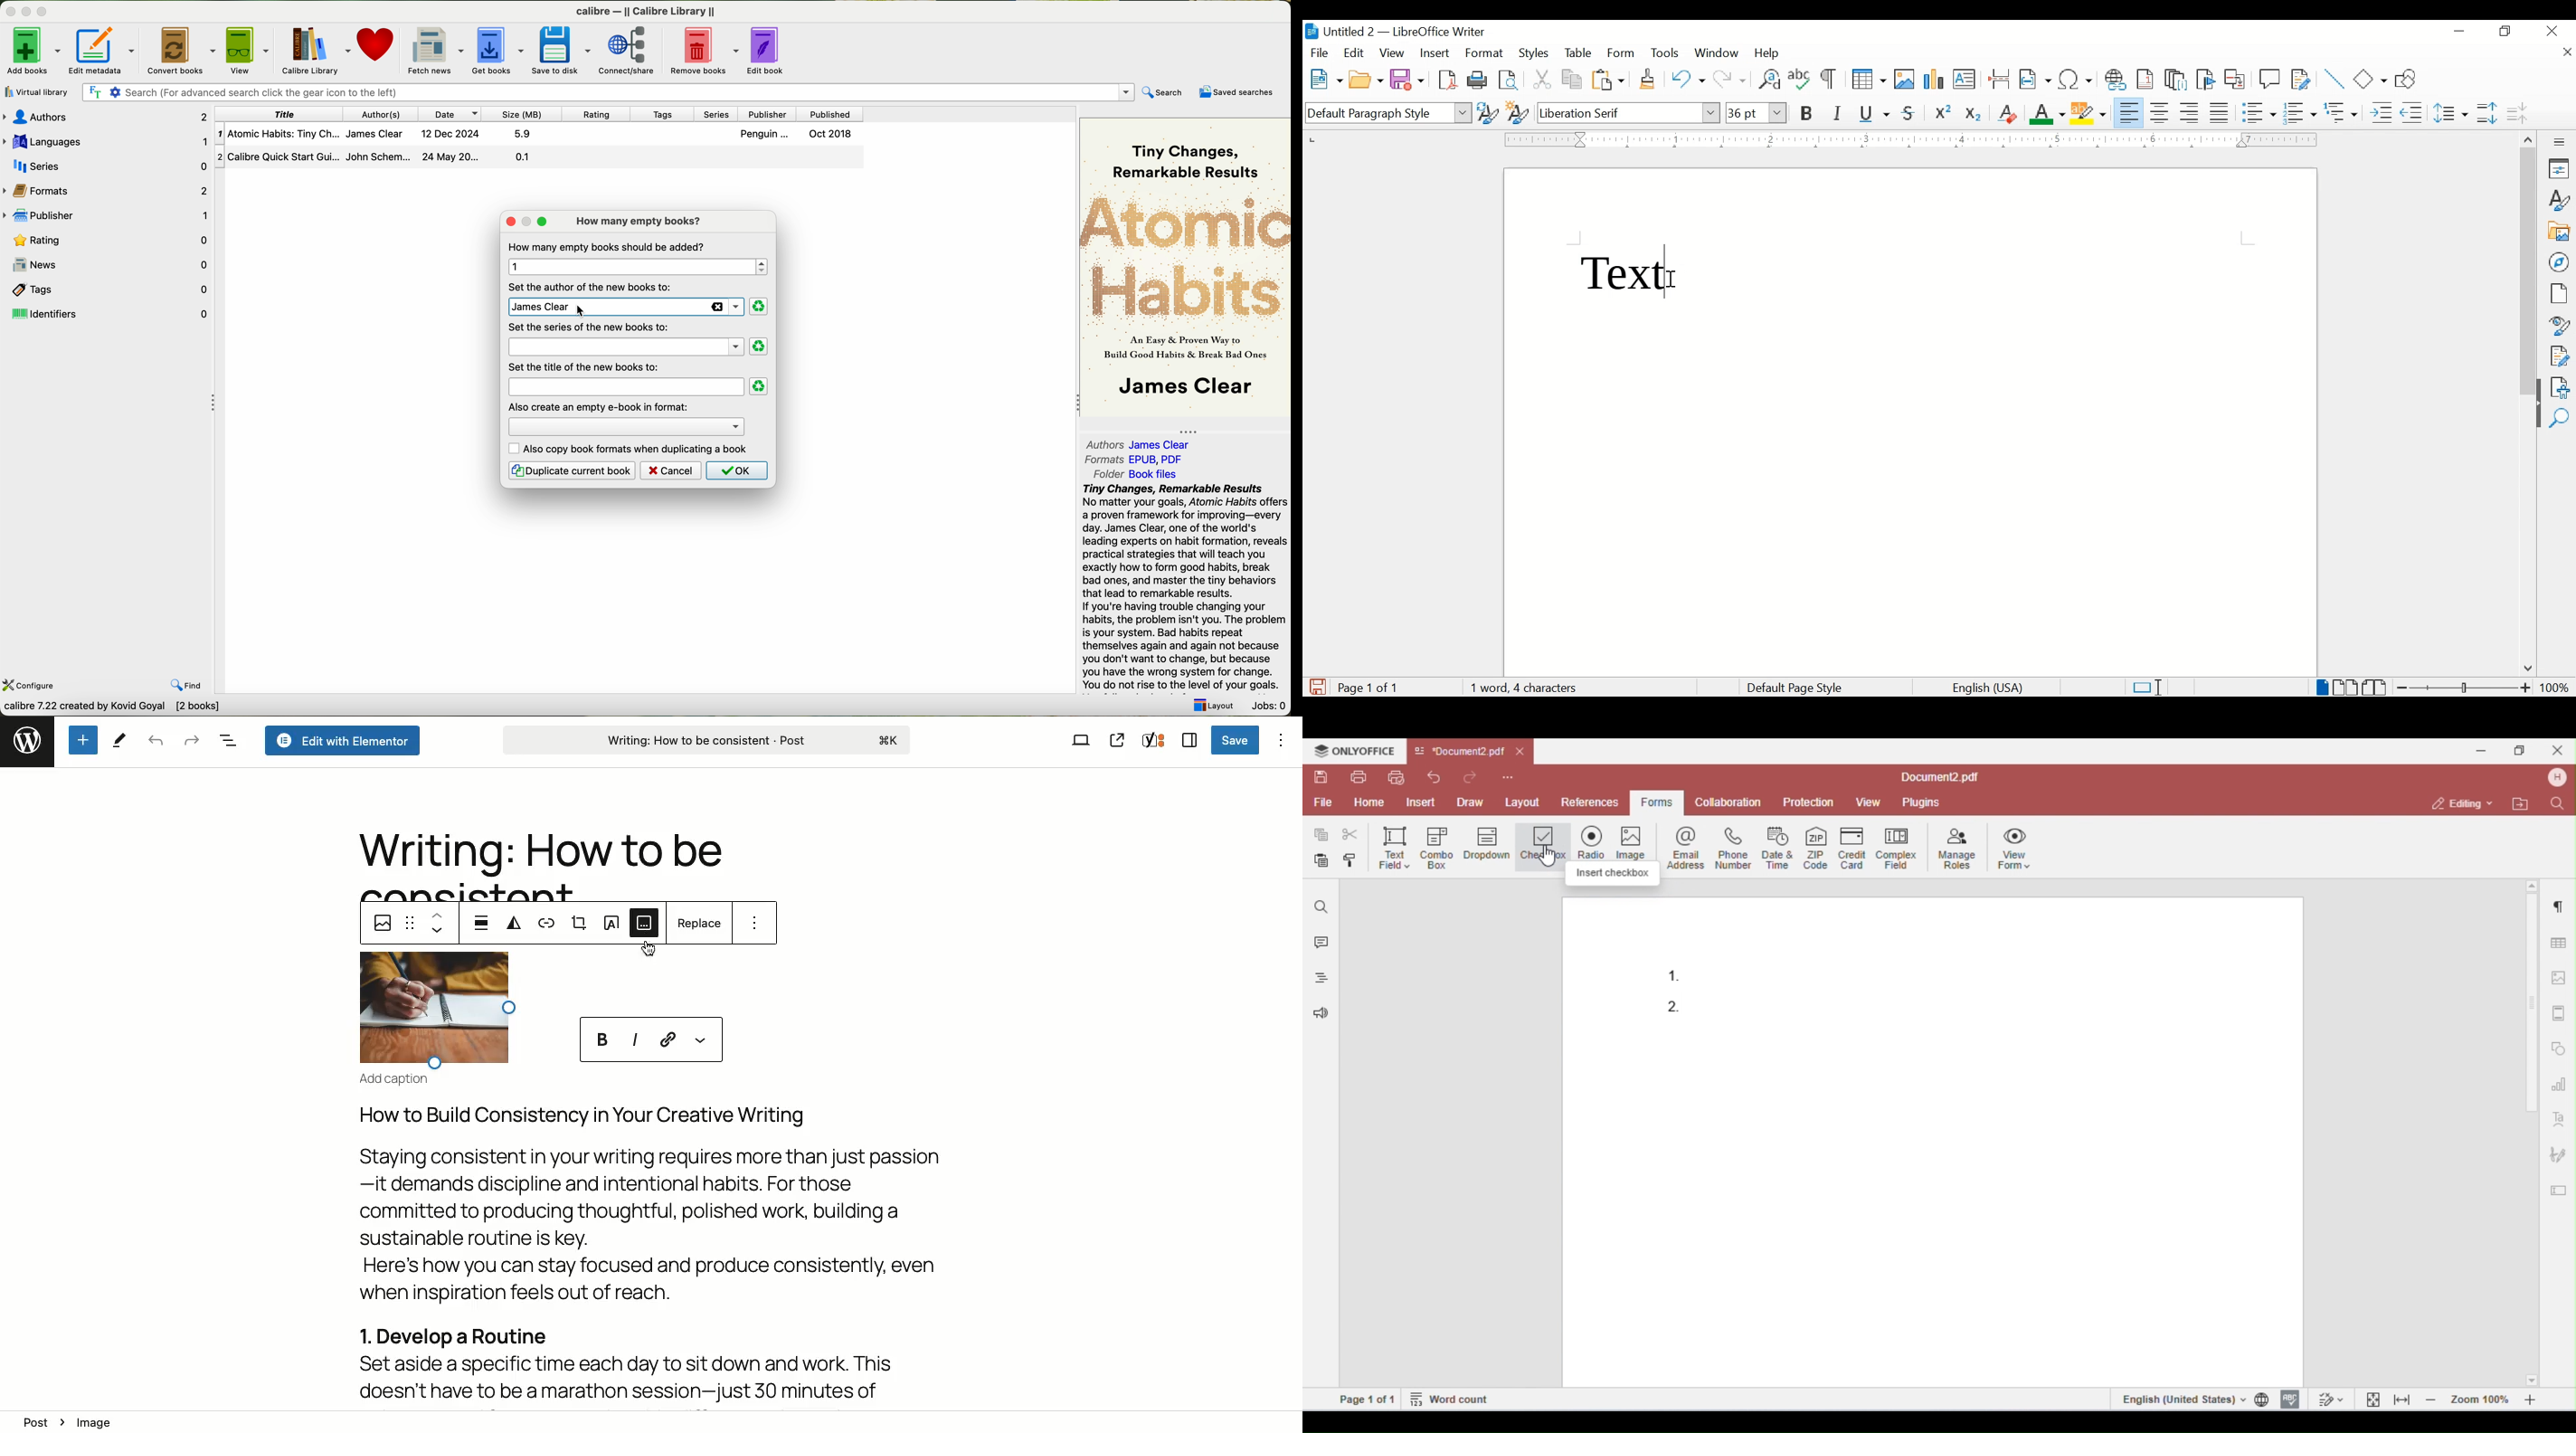 The height and width of the screenshot is (1456, 2576). Describe the element at coordinates (106, 288) in the screenshot. I see `tags` at that location.